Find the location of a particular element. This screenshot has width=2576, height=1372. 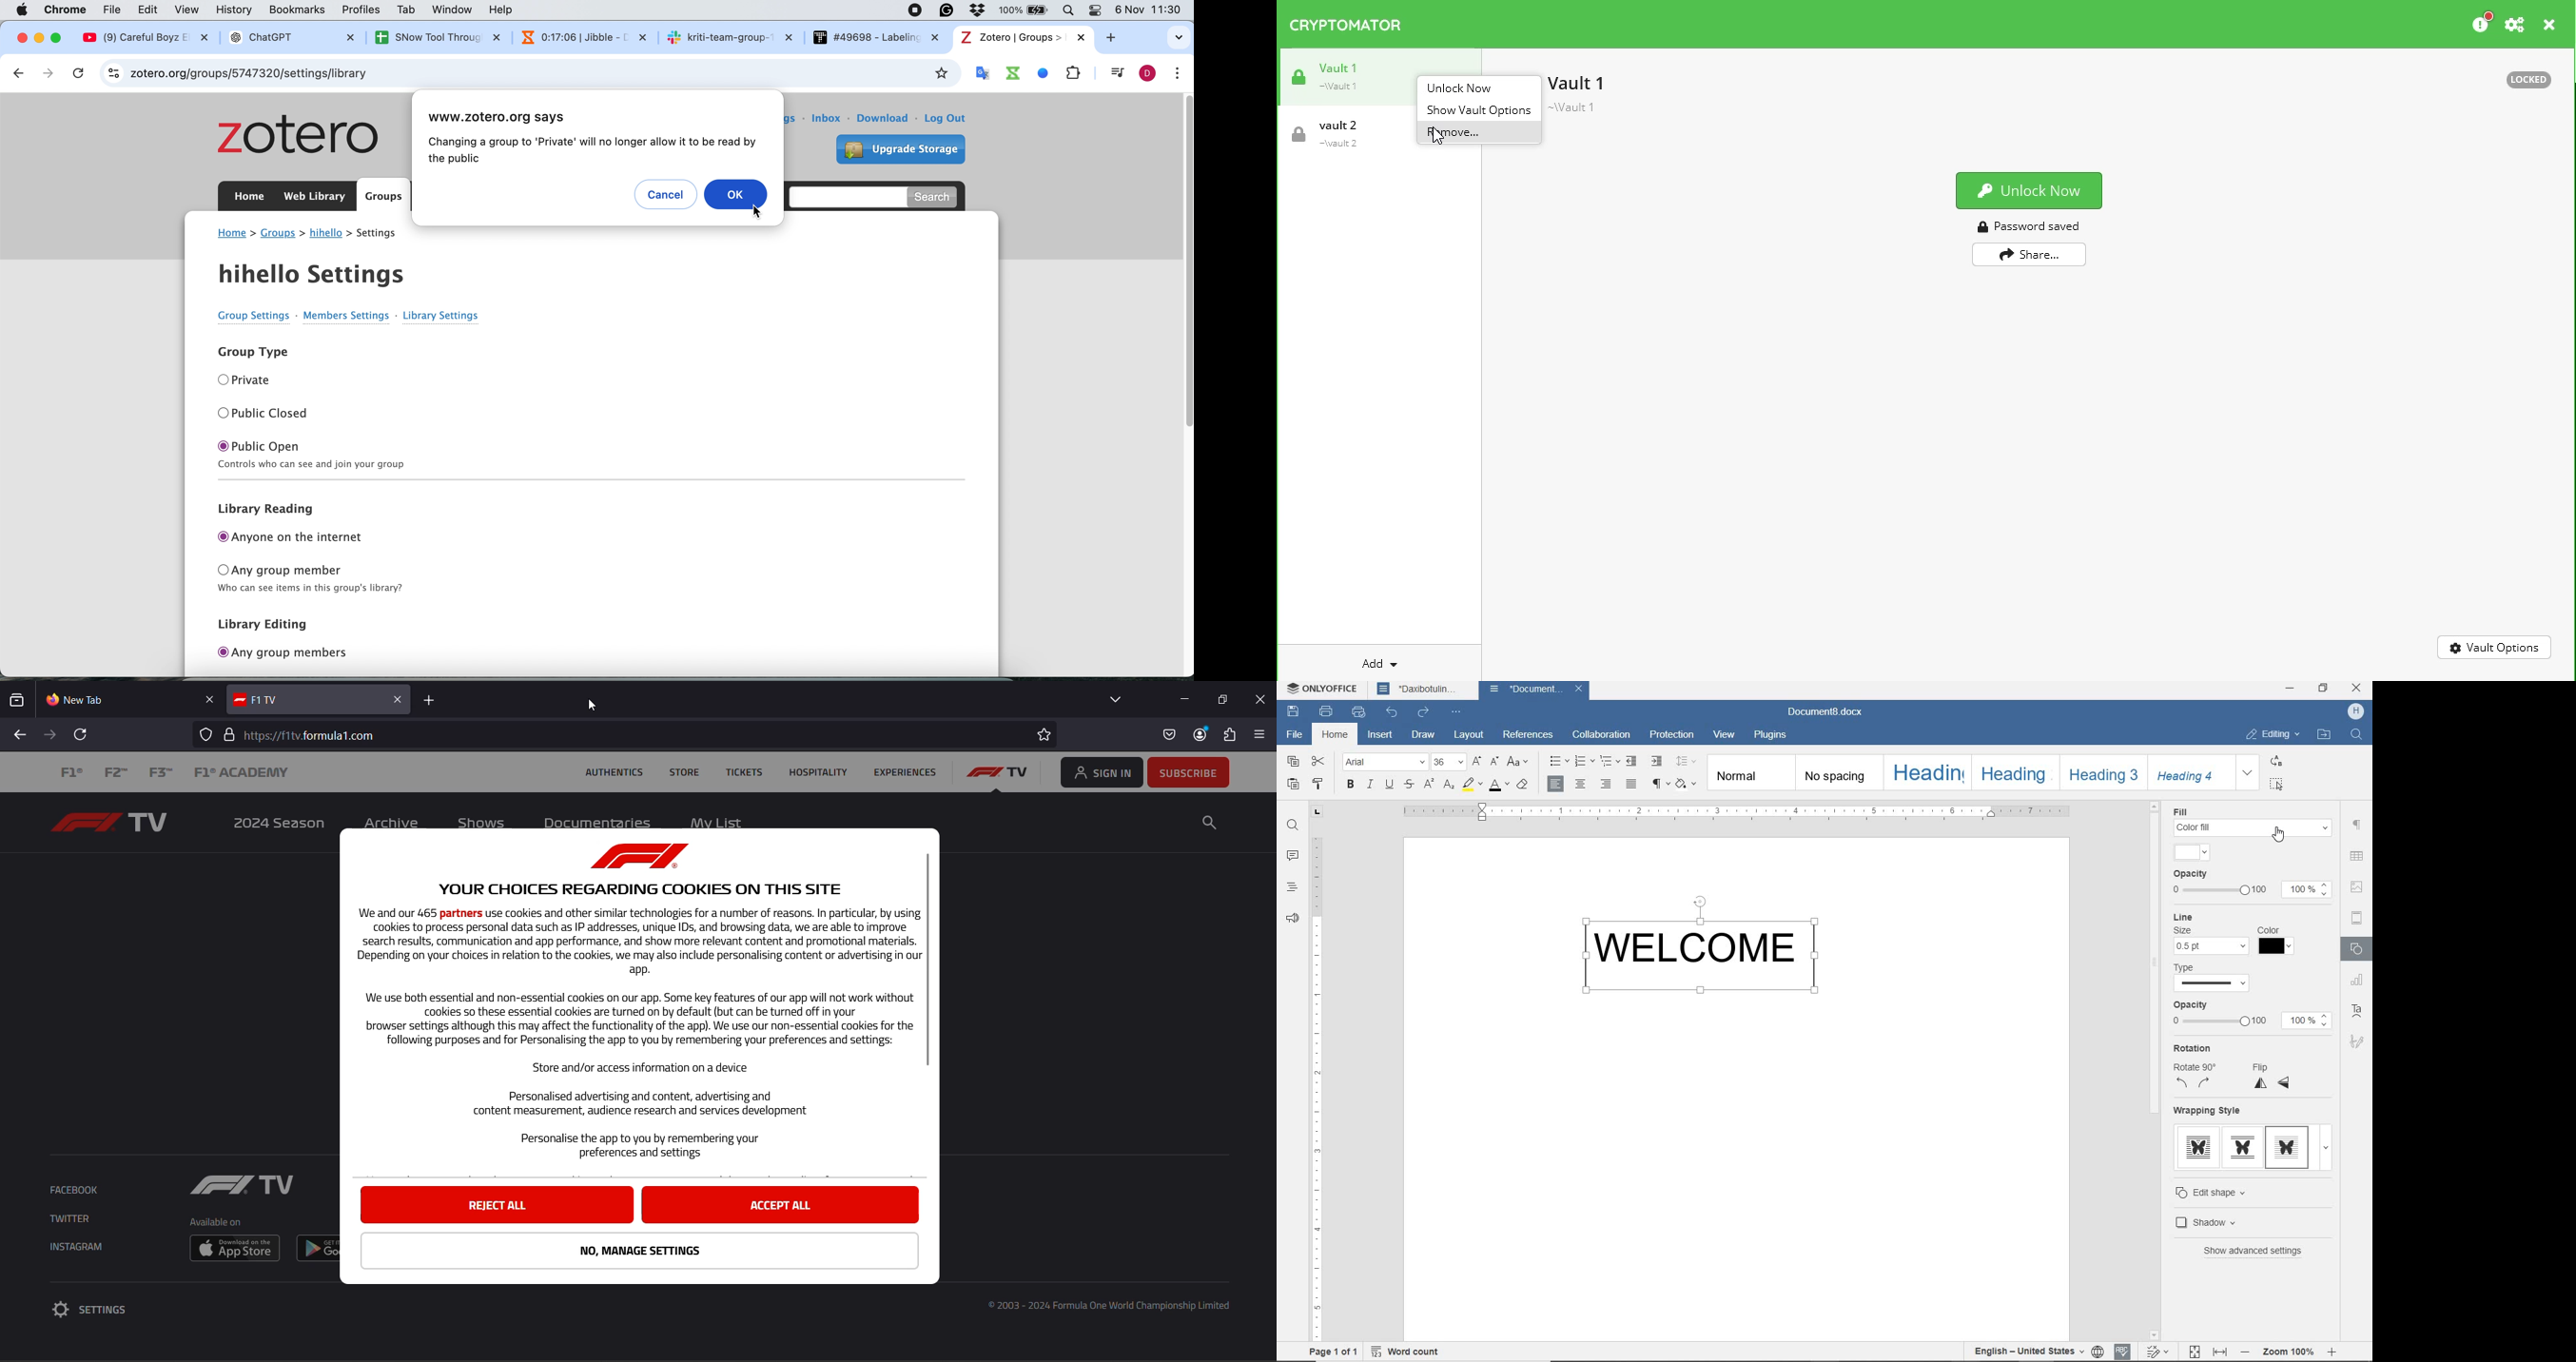

Theme change is located at coordinates (1094, 10).